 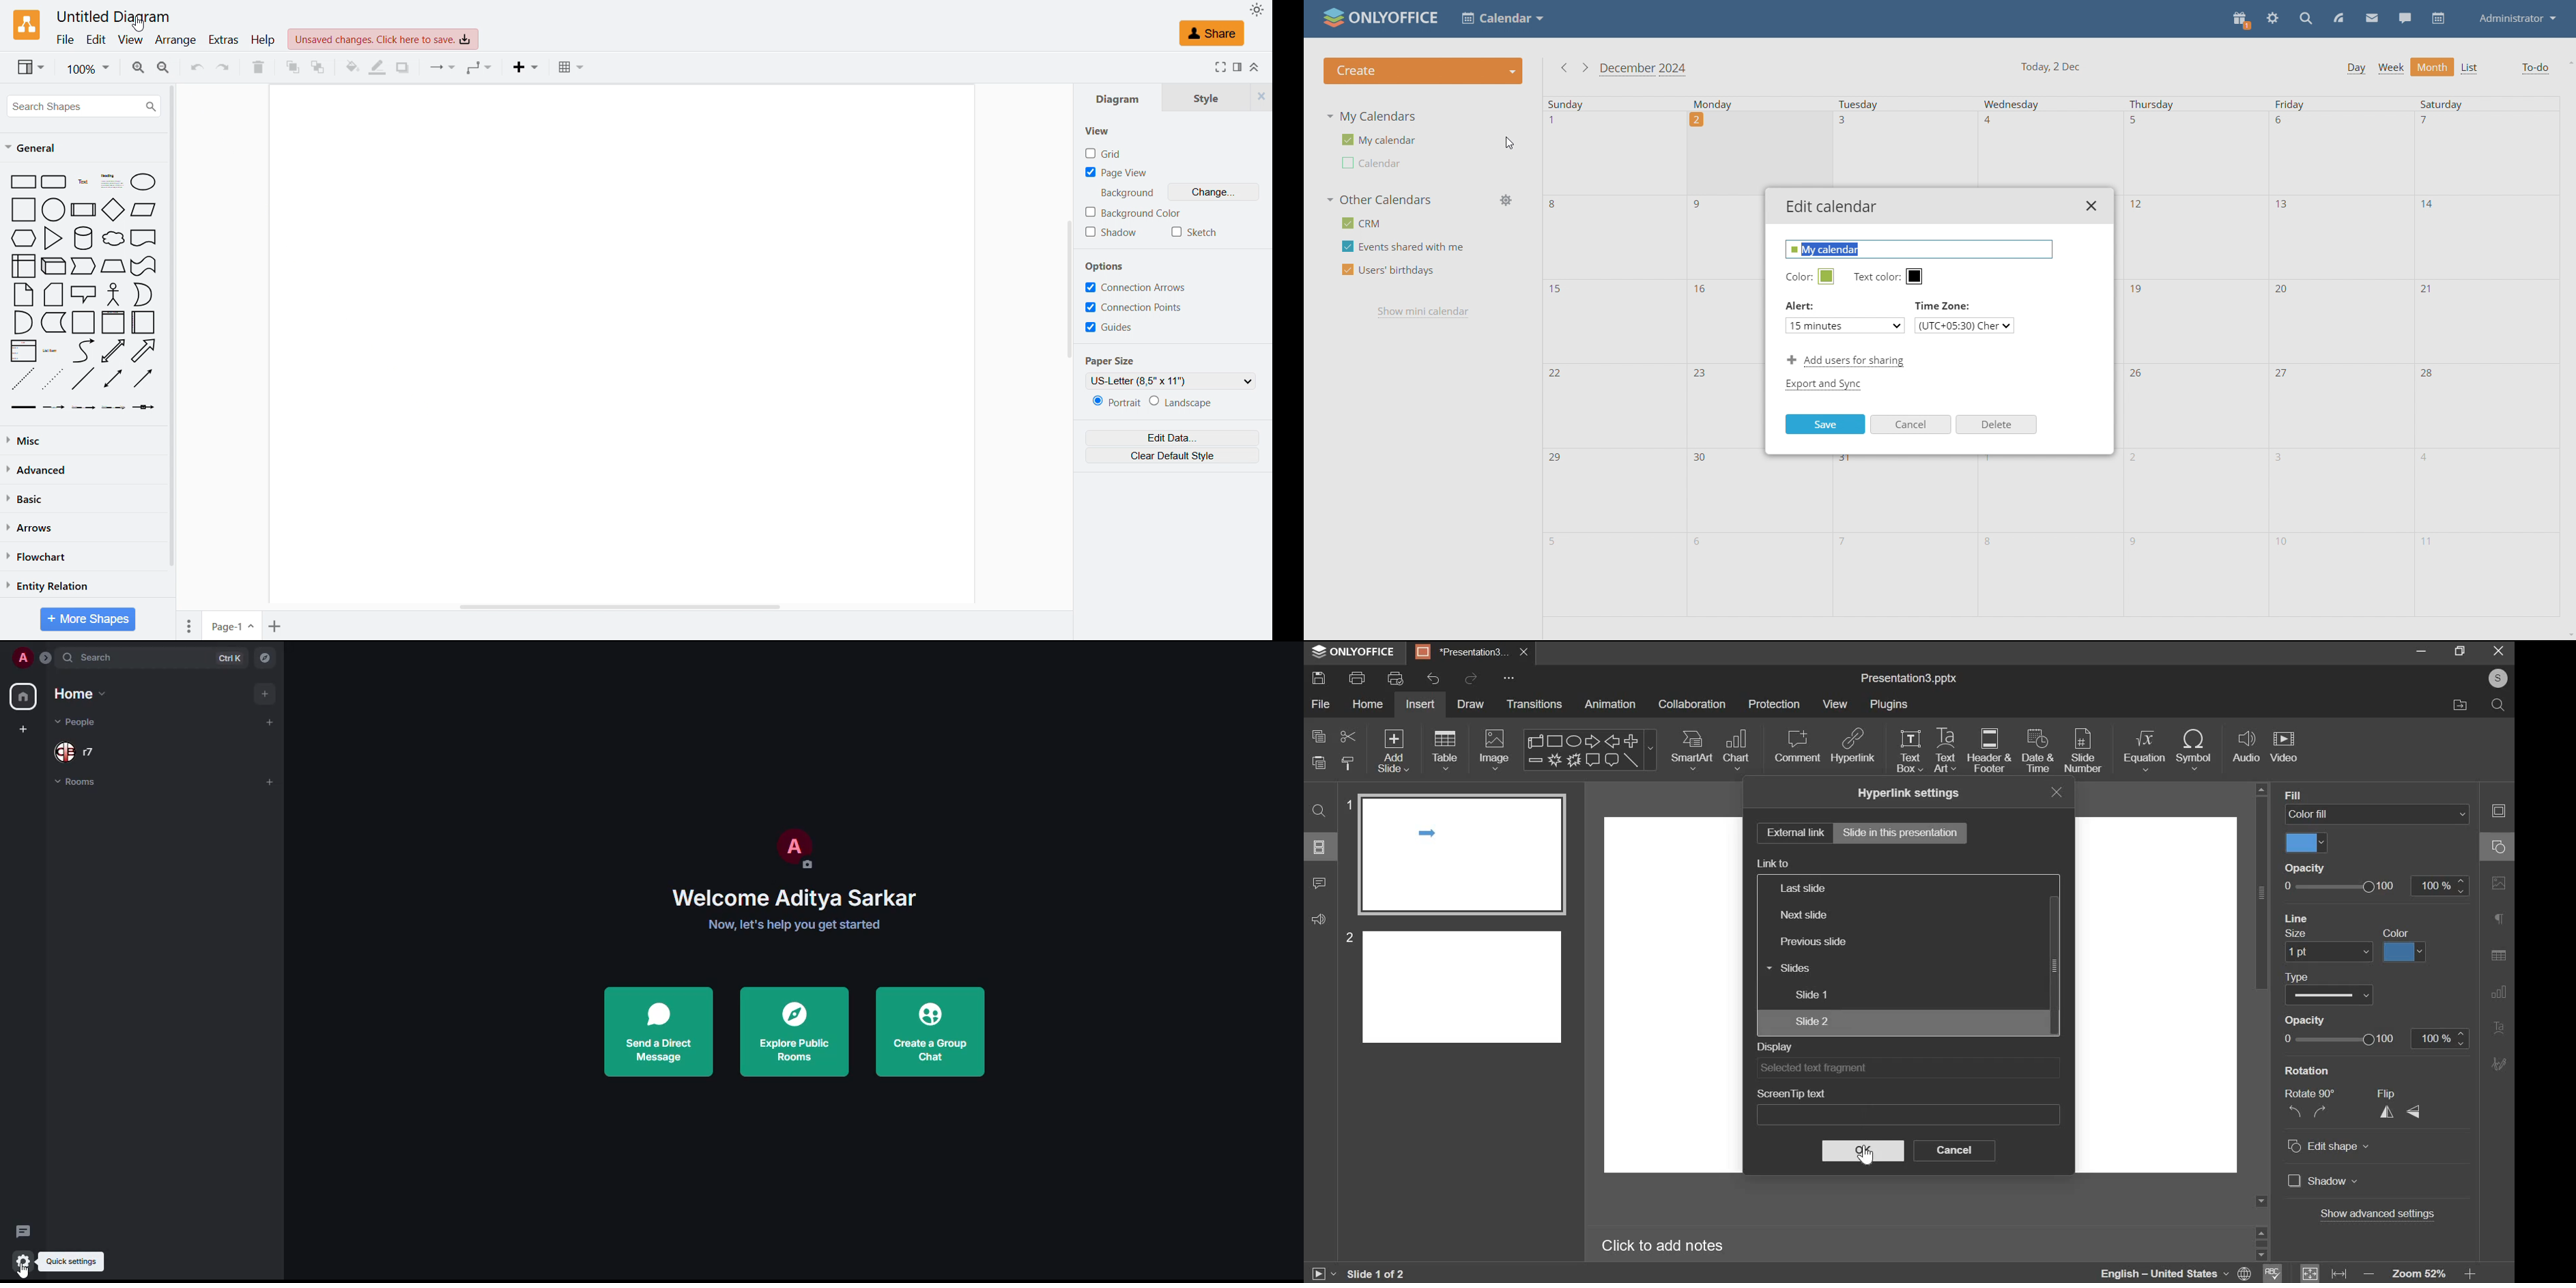 What do you see at coordinates (48, 586) in the screenshot?
I see `Entity relation ` at bounding box center [48, 586].